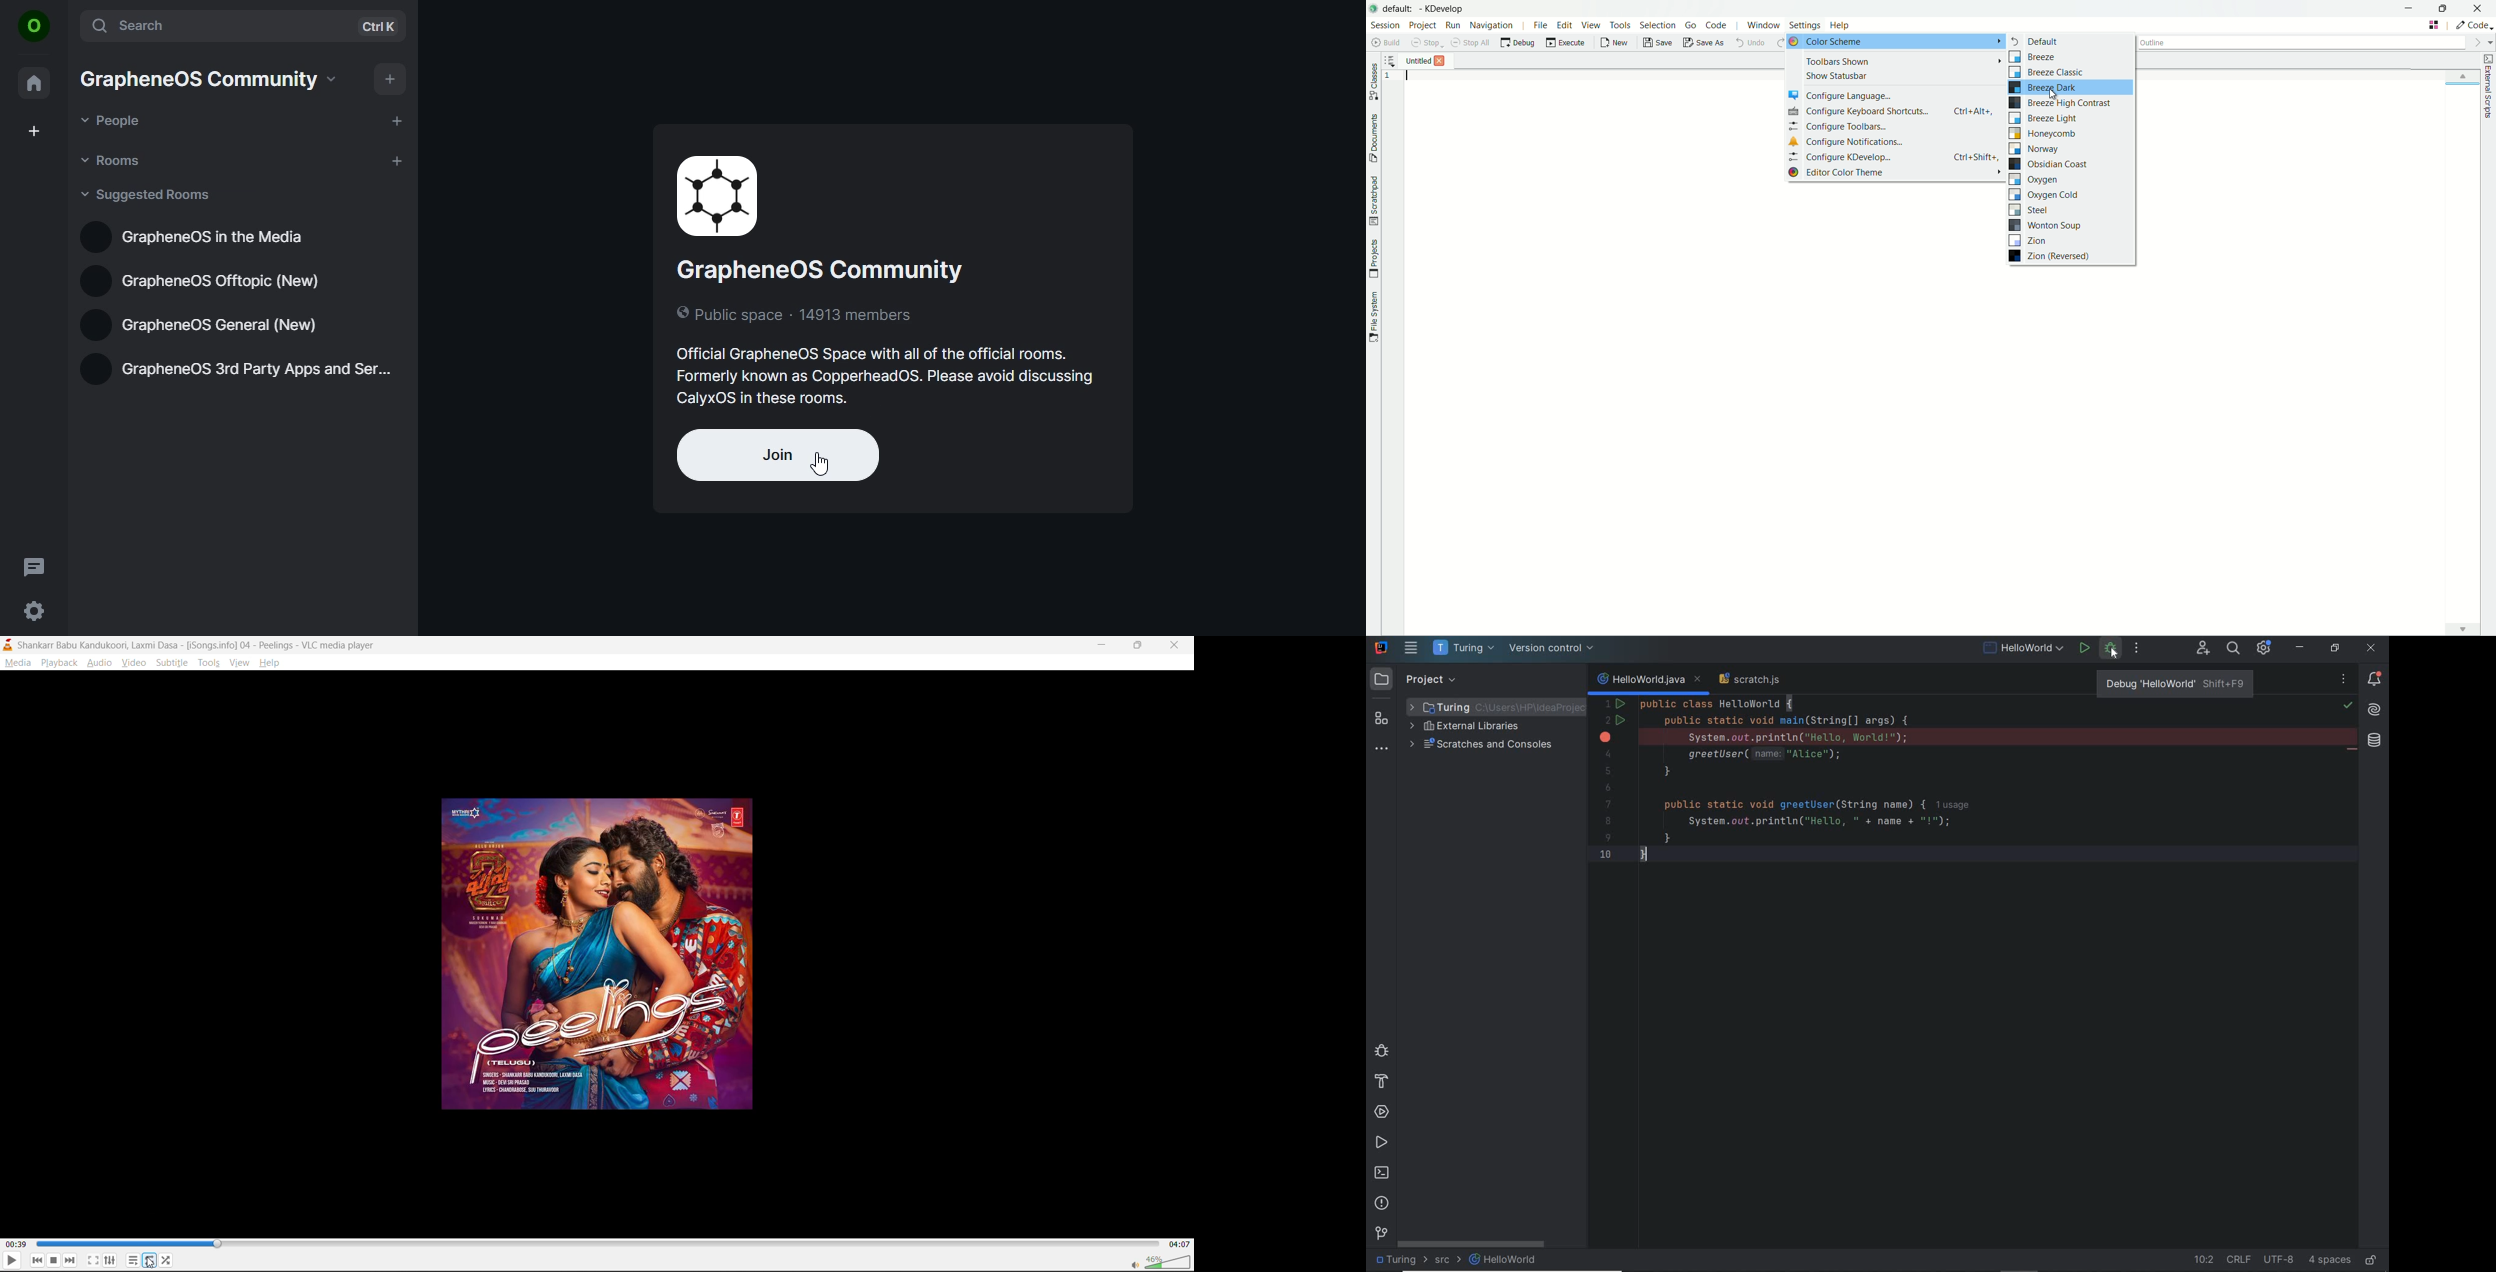  What do you see at coordinates (395, 119) in the screenshot?
I see `start chat` at bounding box center [395, 119].